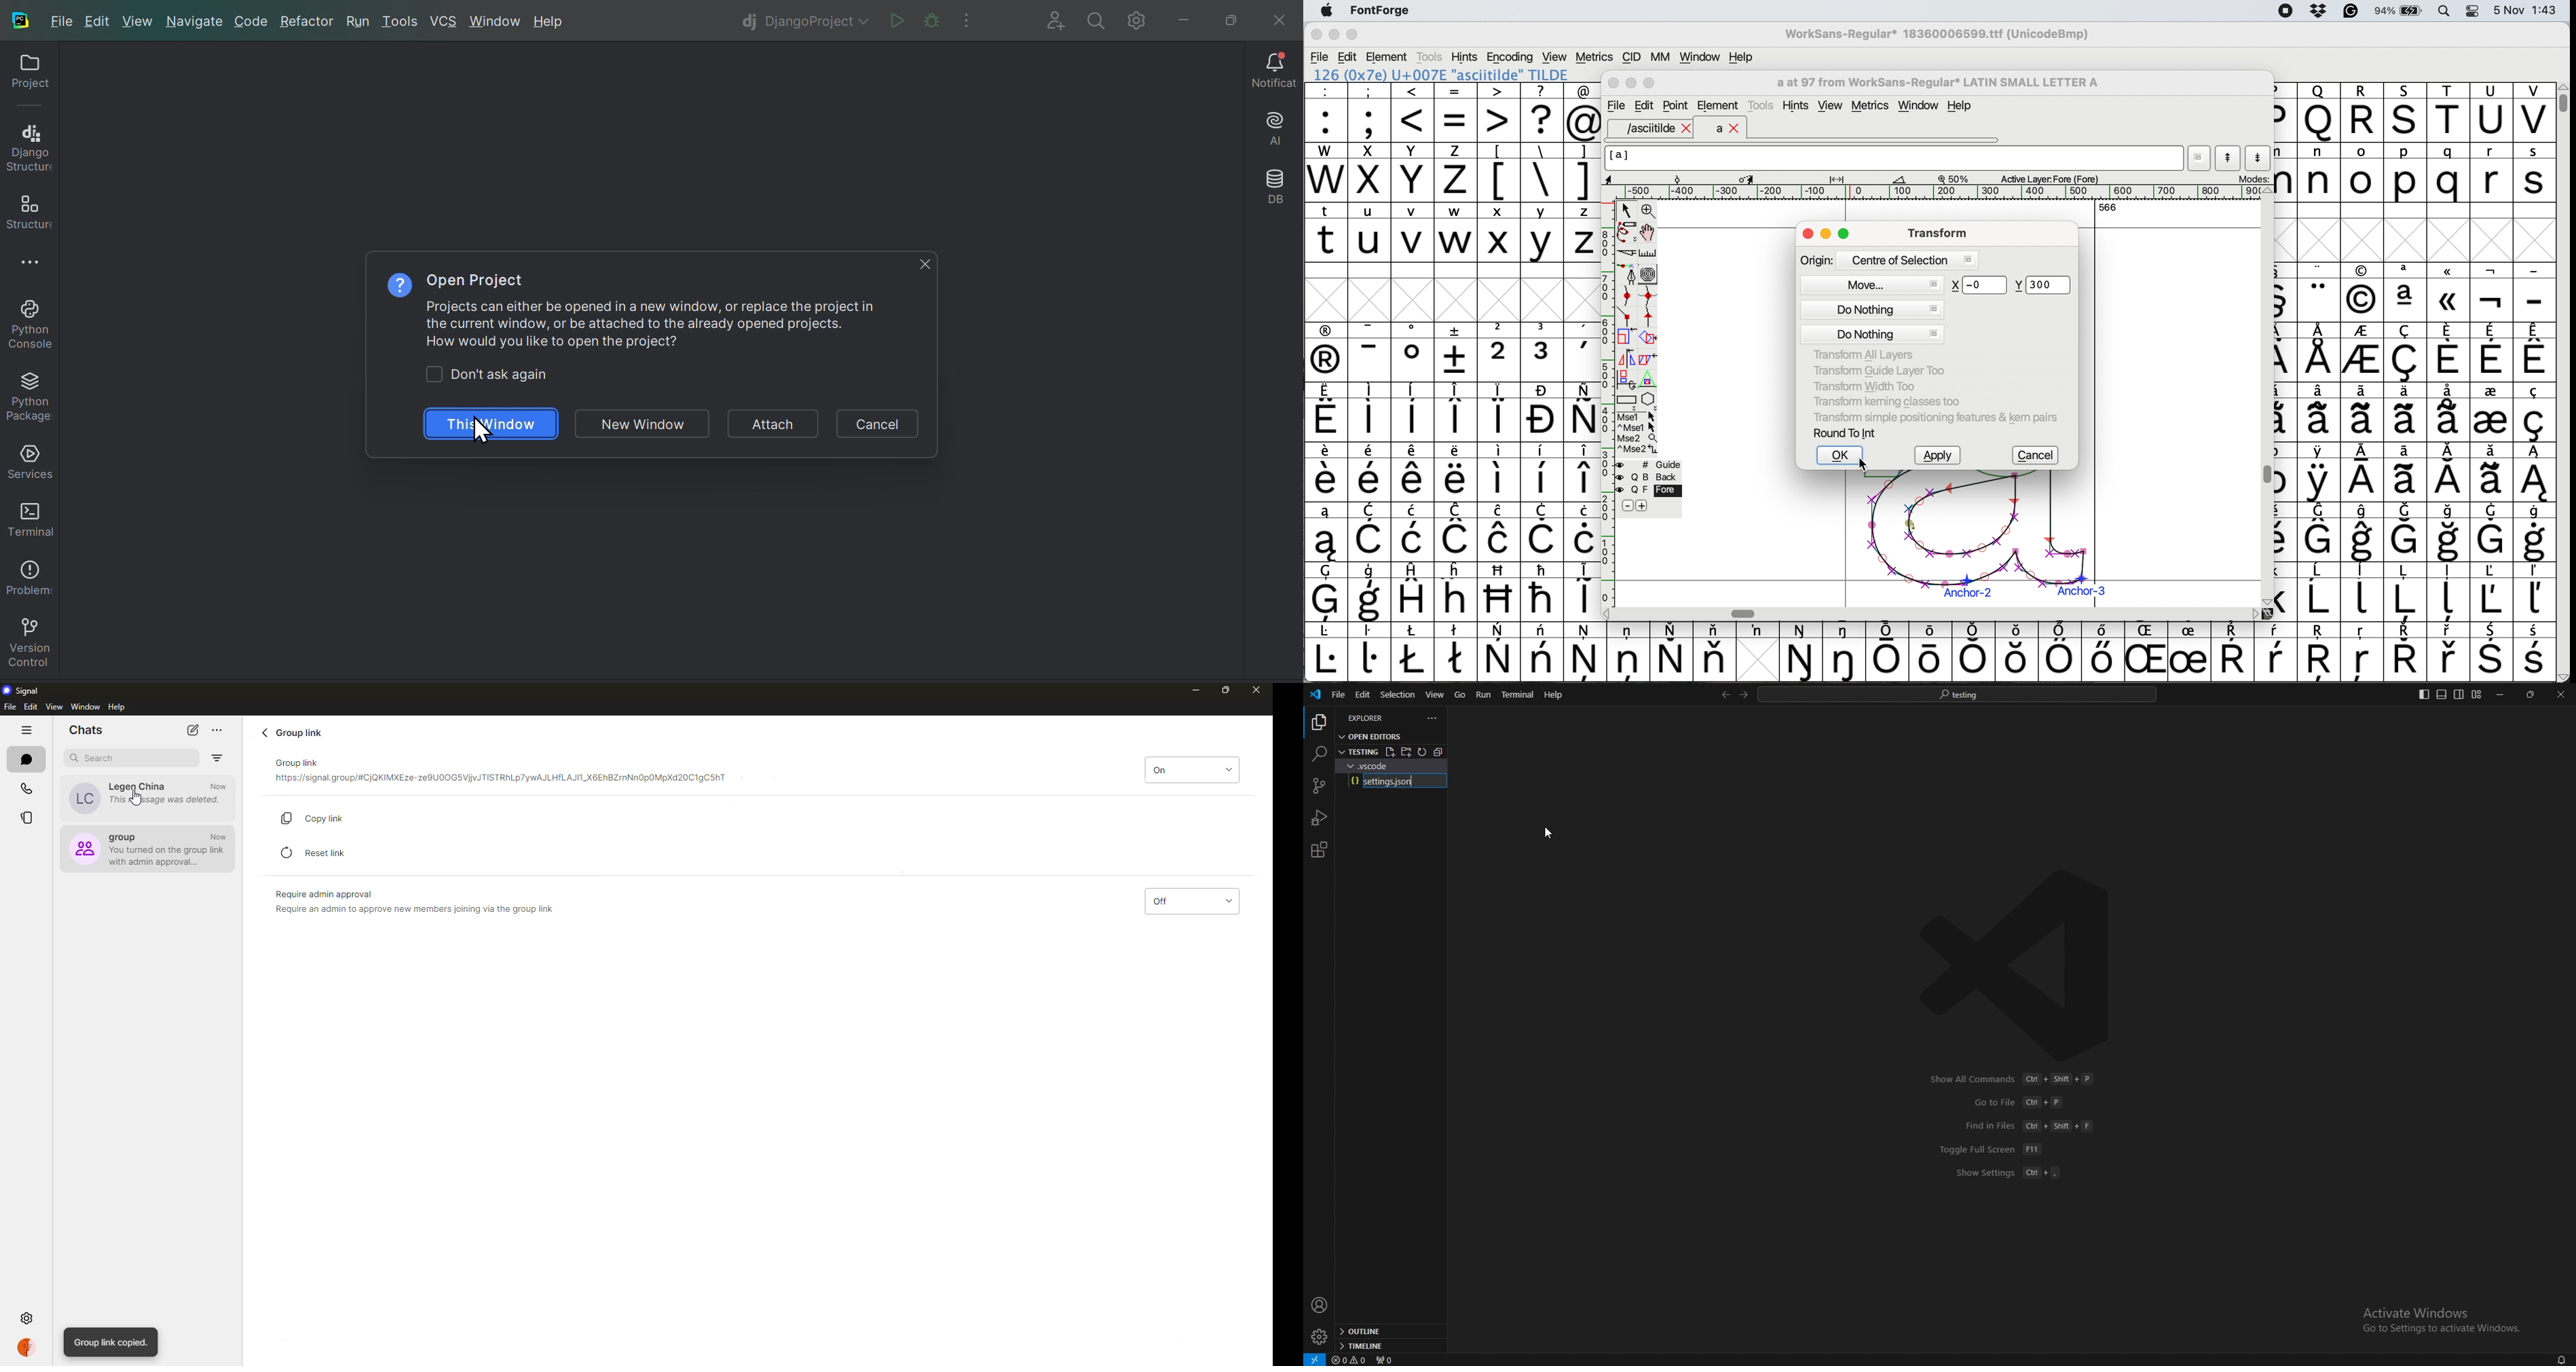 The image size is (2576, 1372). I want to click on symbol, so click(1500, 653).